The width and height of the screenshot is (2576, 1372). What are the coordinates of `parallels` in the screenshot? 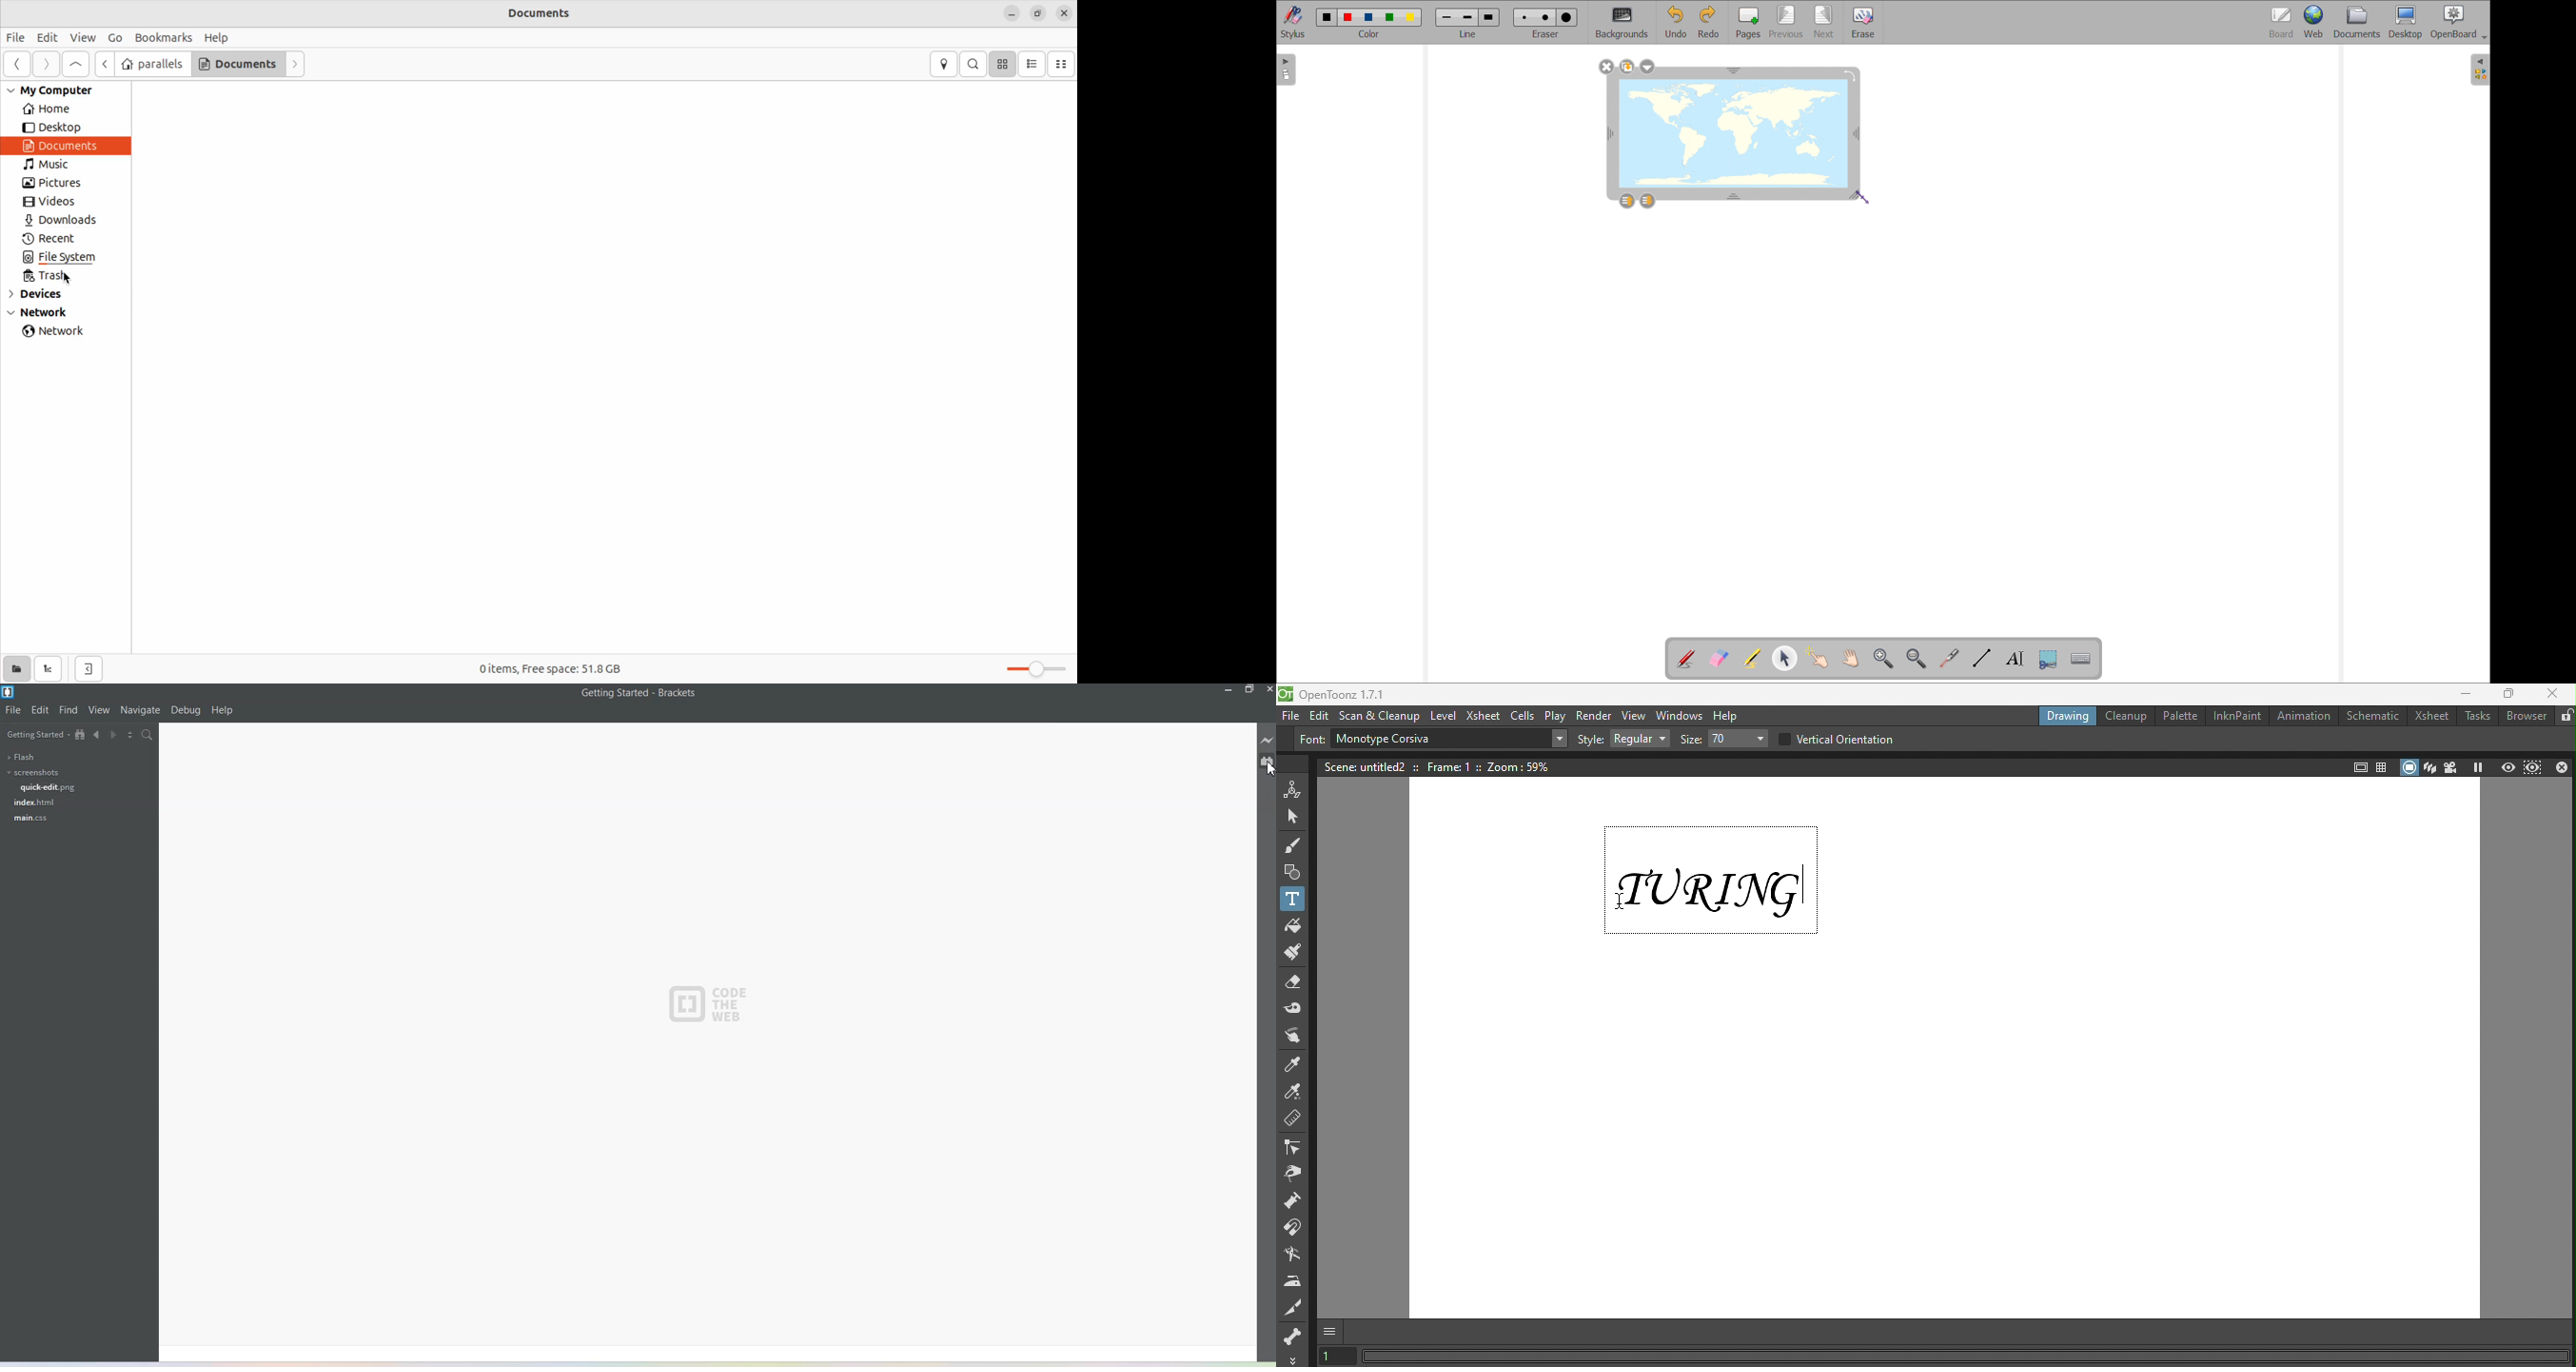 It's located at (151, 64).